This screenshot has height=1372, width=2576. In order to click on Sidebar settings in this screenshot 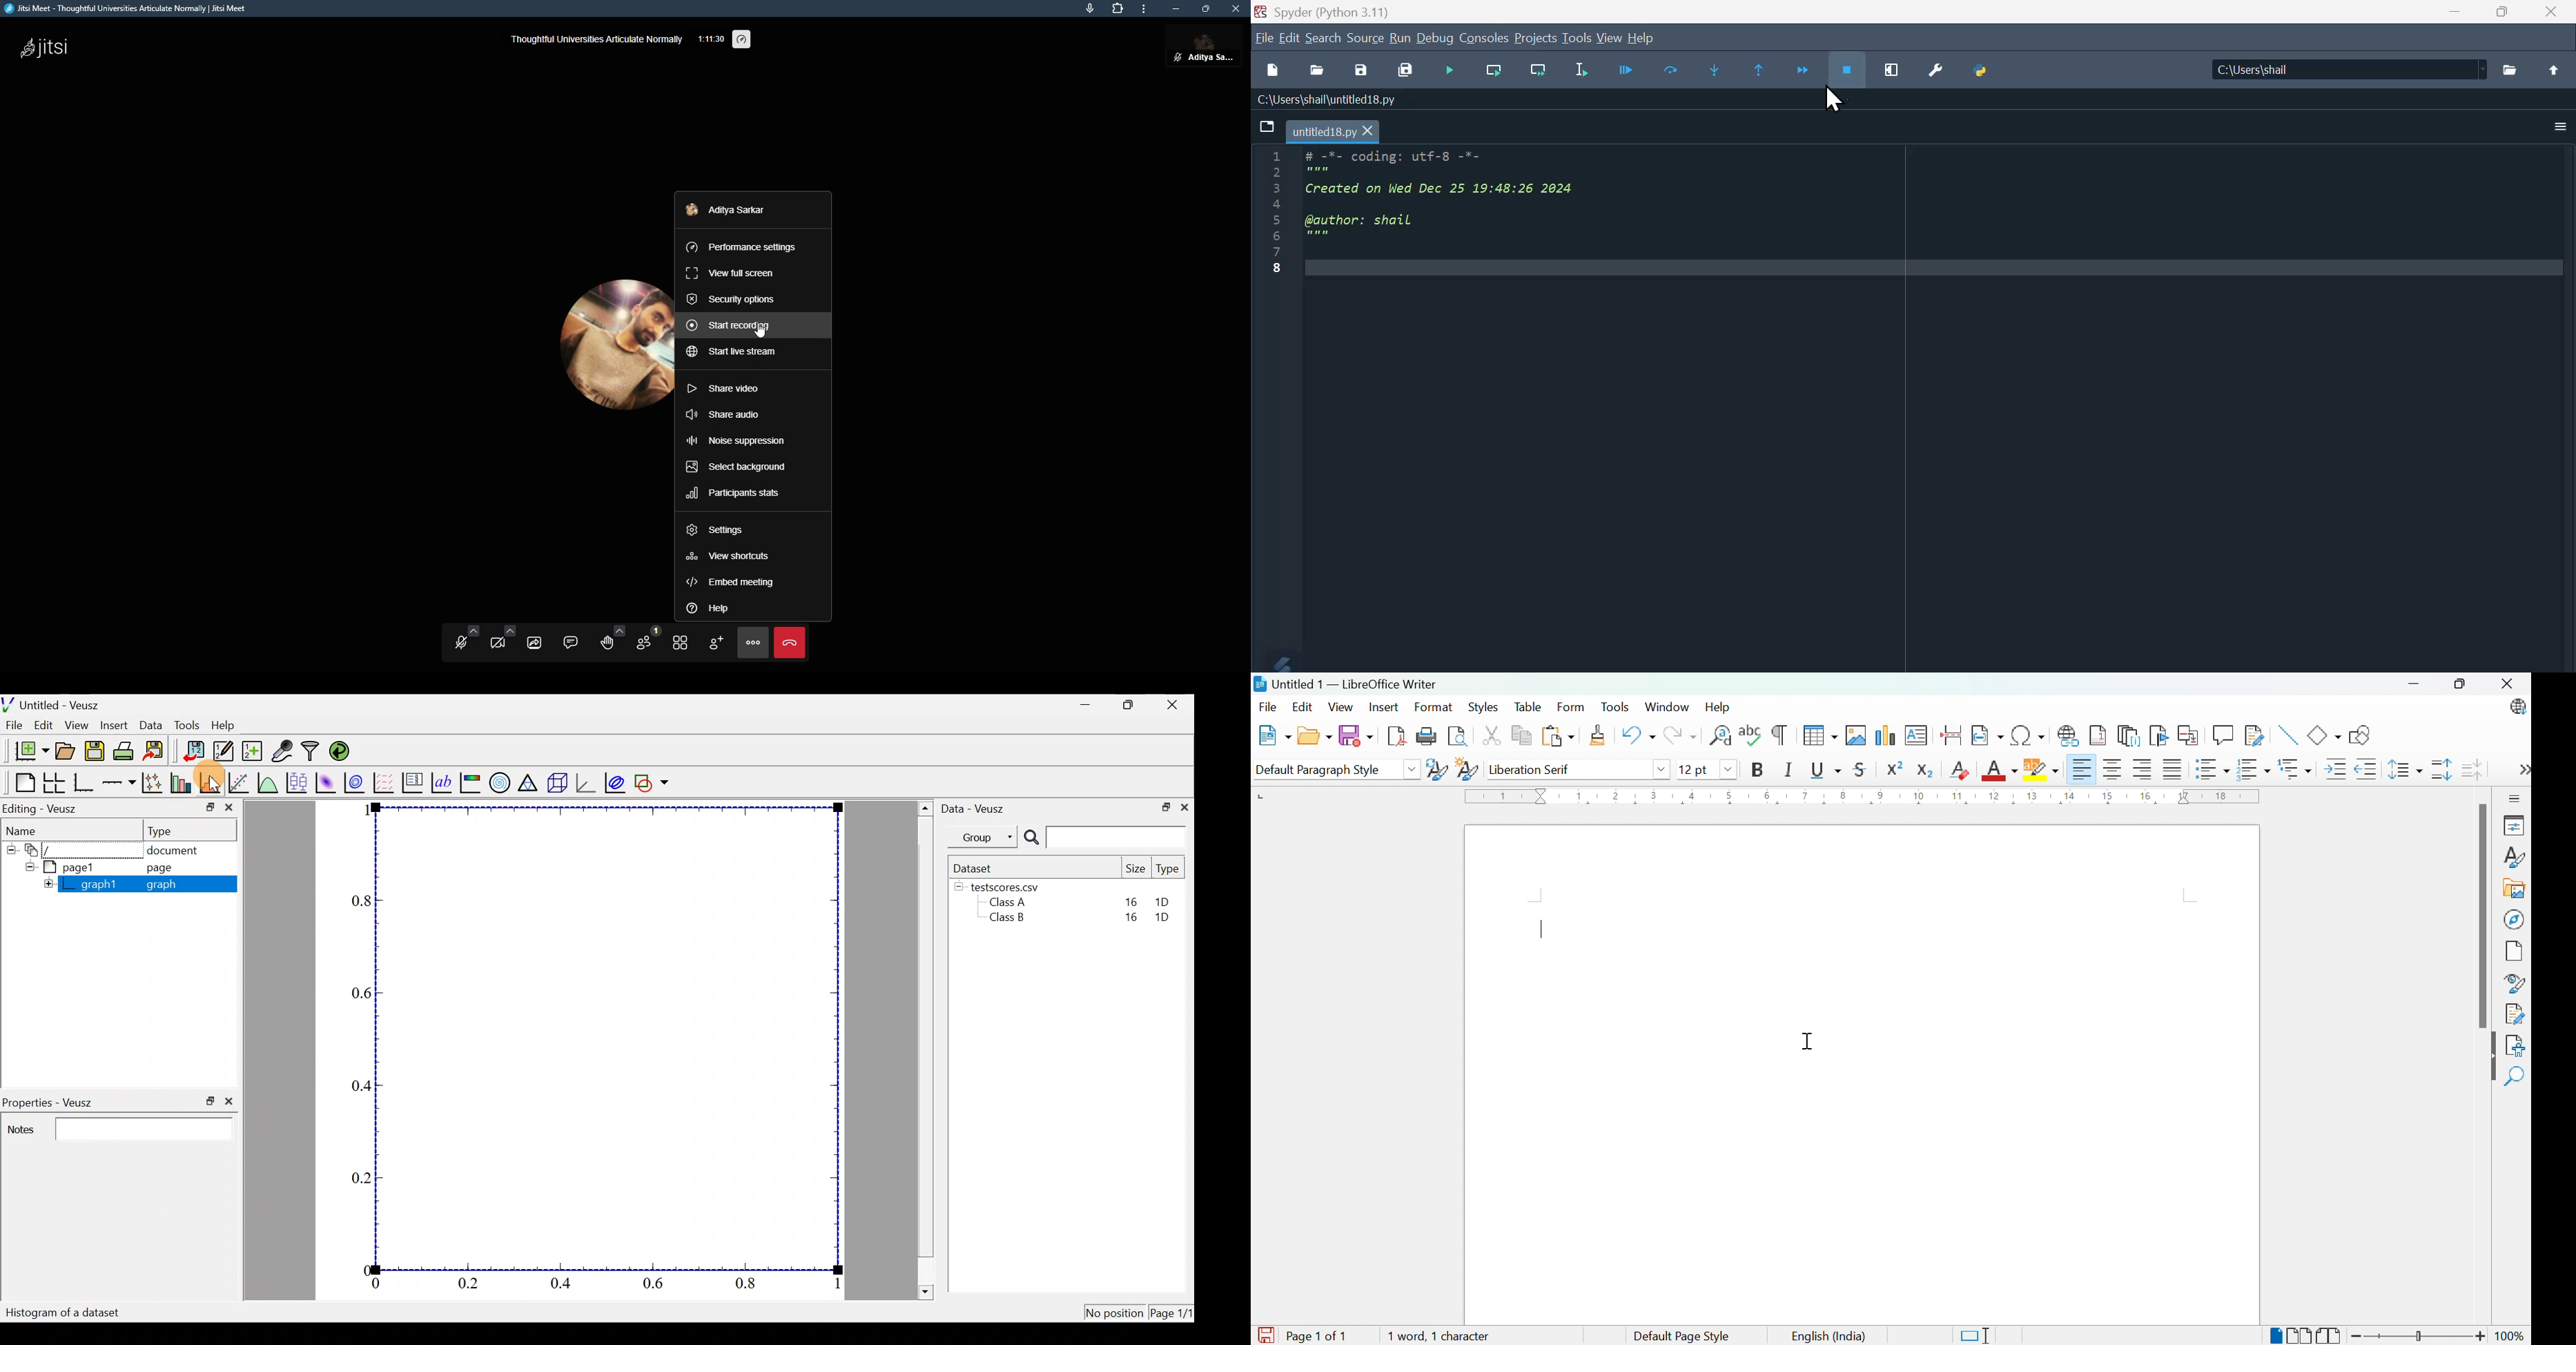, I will do `click(2517, 799)`.